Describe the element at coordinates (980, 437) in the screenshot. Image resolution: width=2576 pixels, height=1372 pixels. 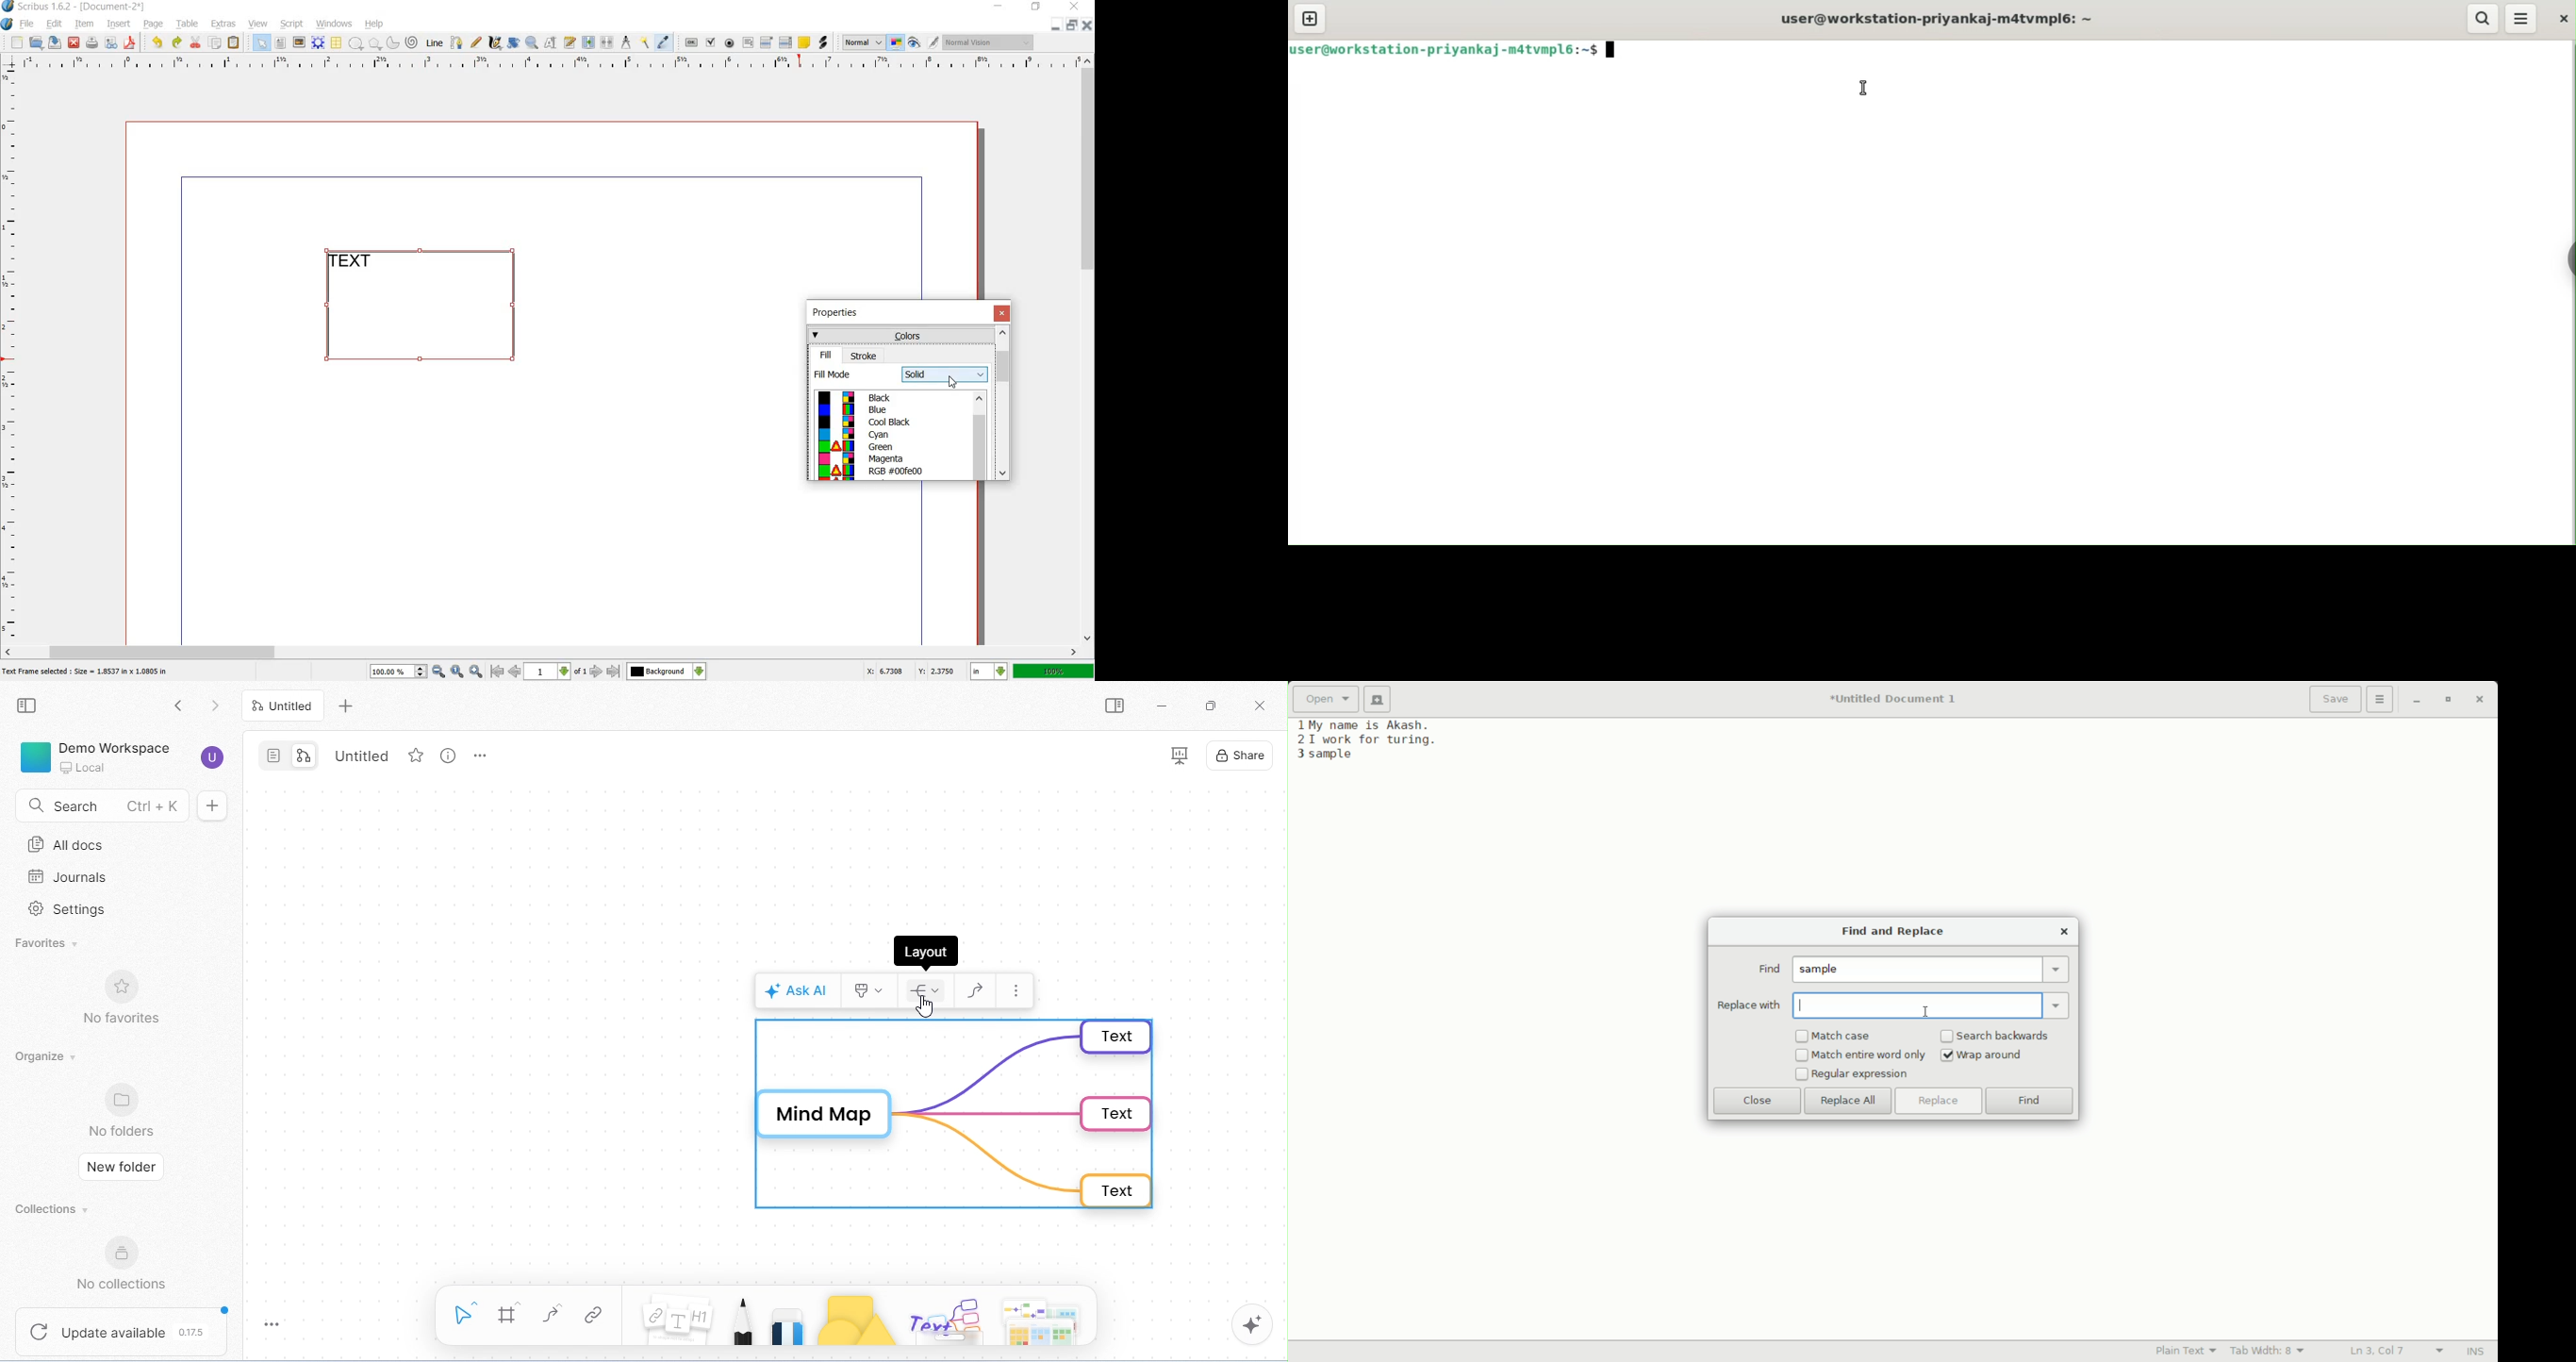
I see `scrollbar` at that location.